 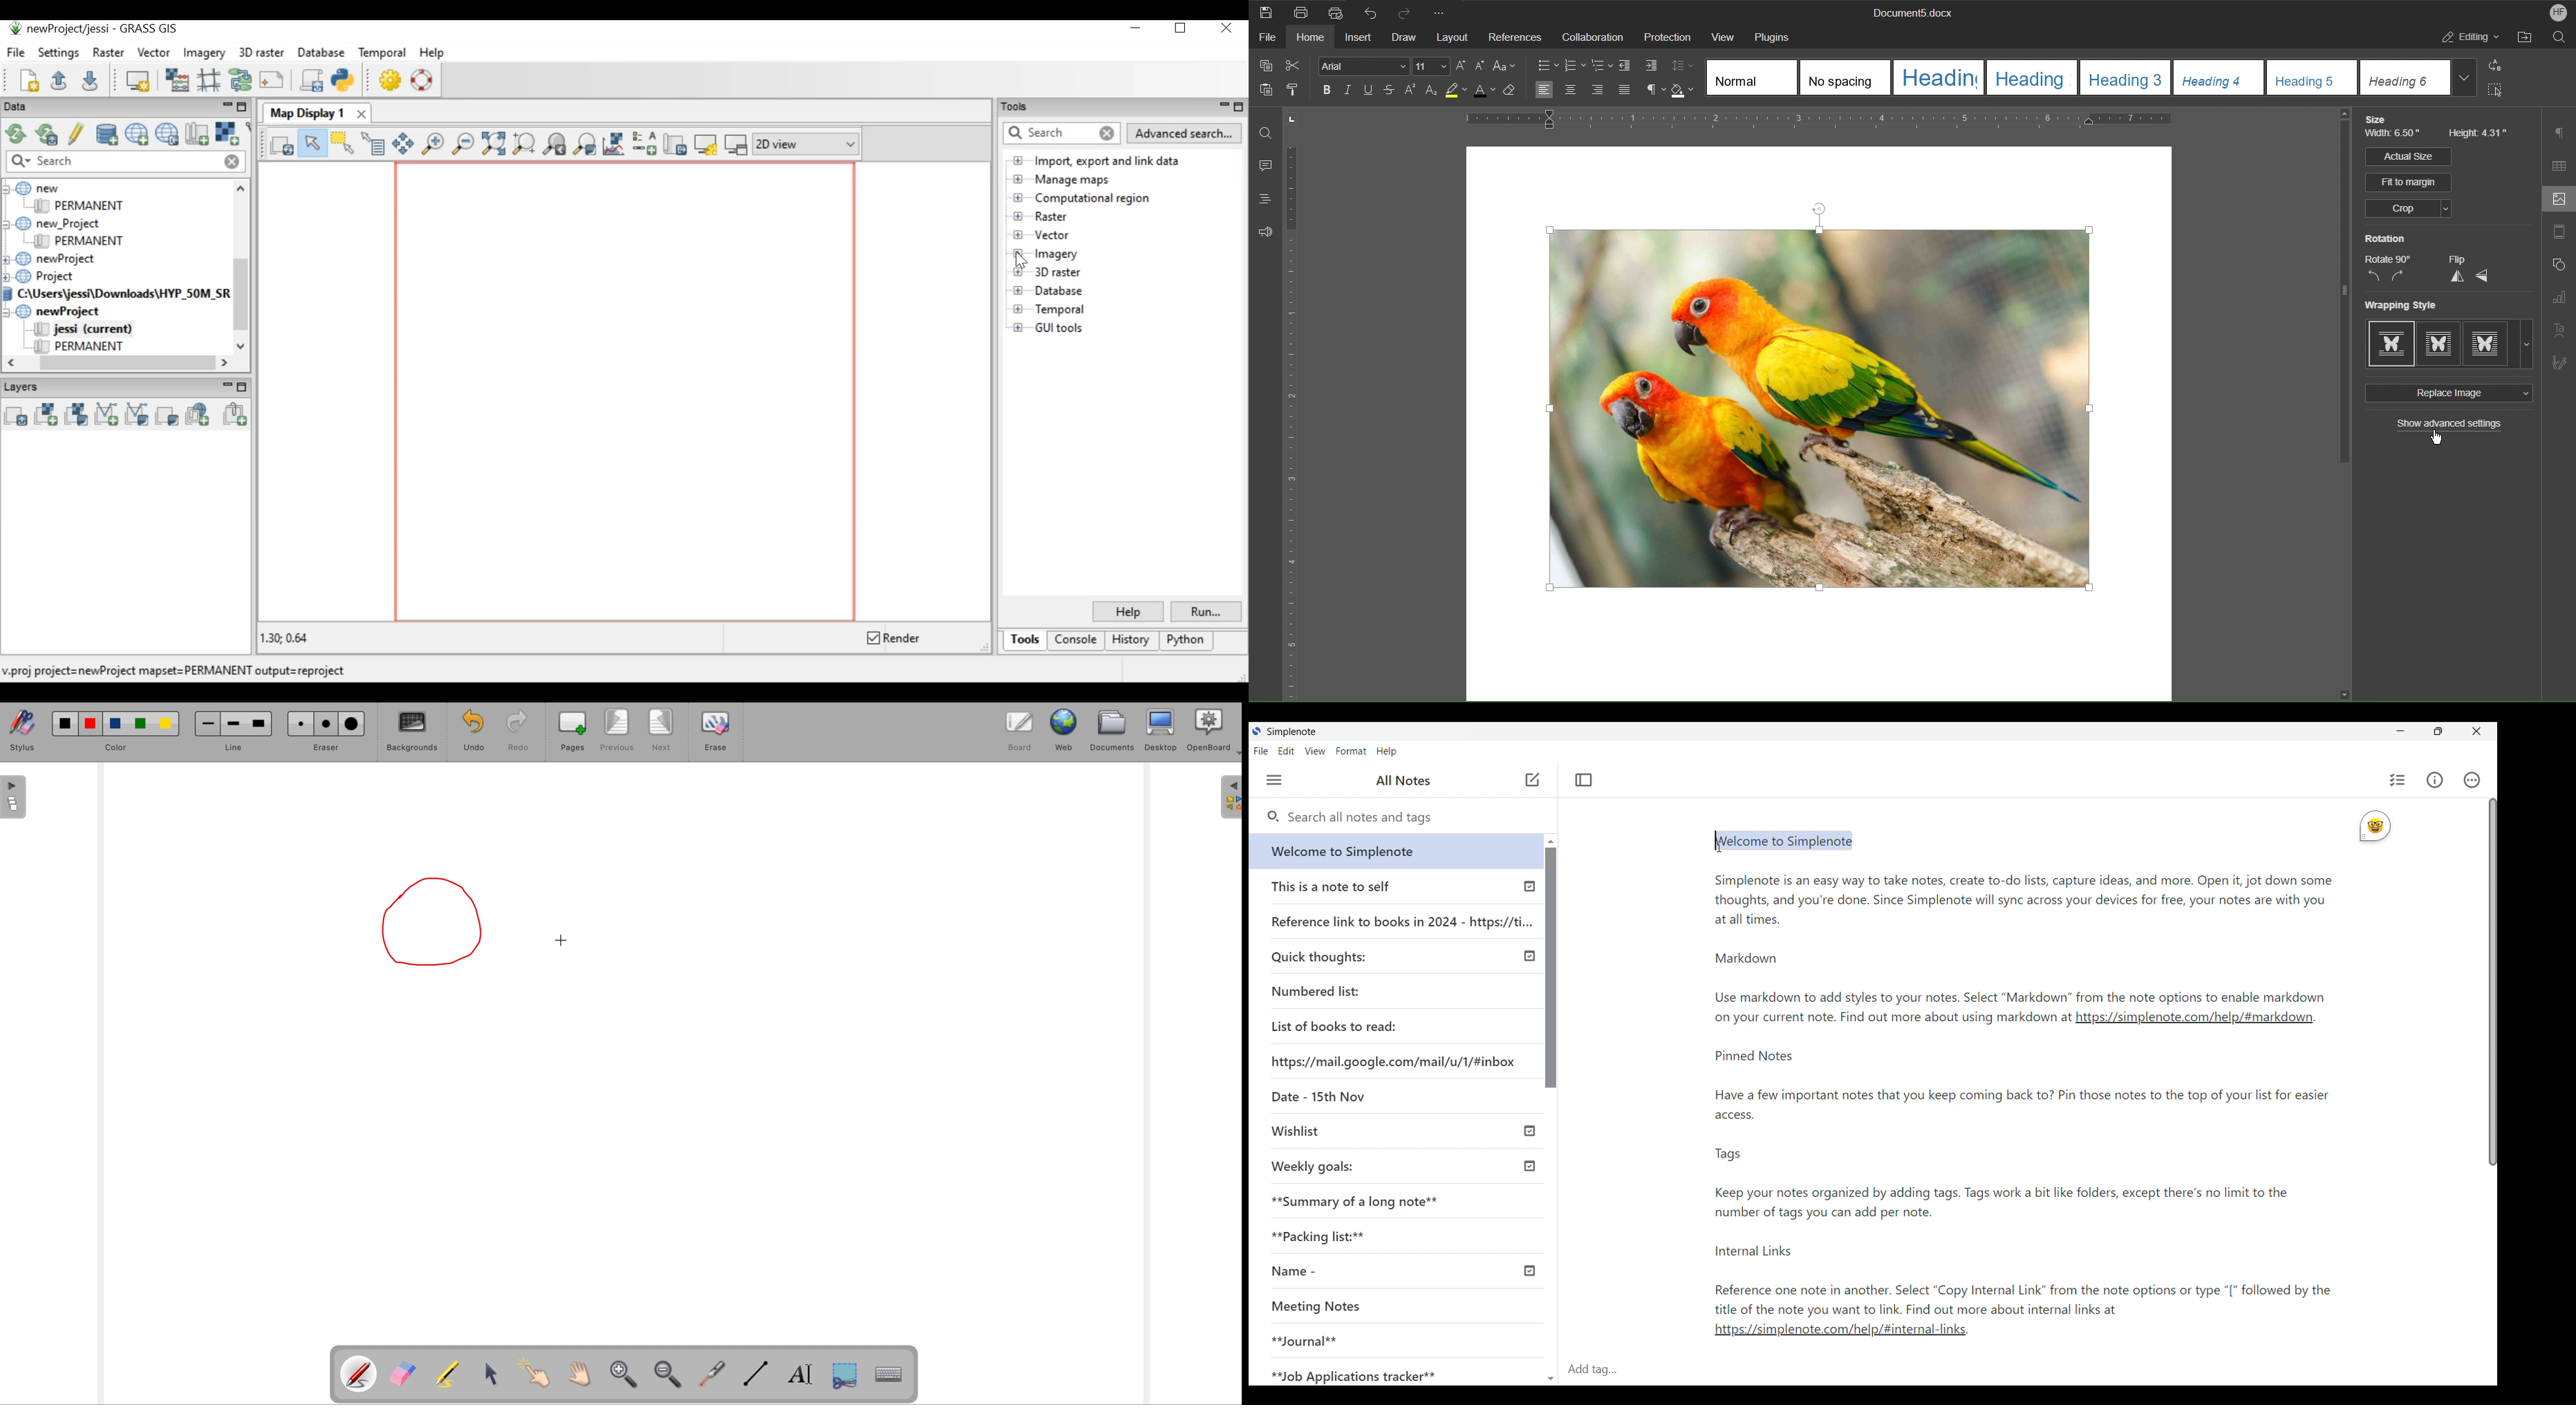 What do you see at coordinates (1443, 12) in the screenshot?
I see `More` at bounding box center [1443, 12].